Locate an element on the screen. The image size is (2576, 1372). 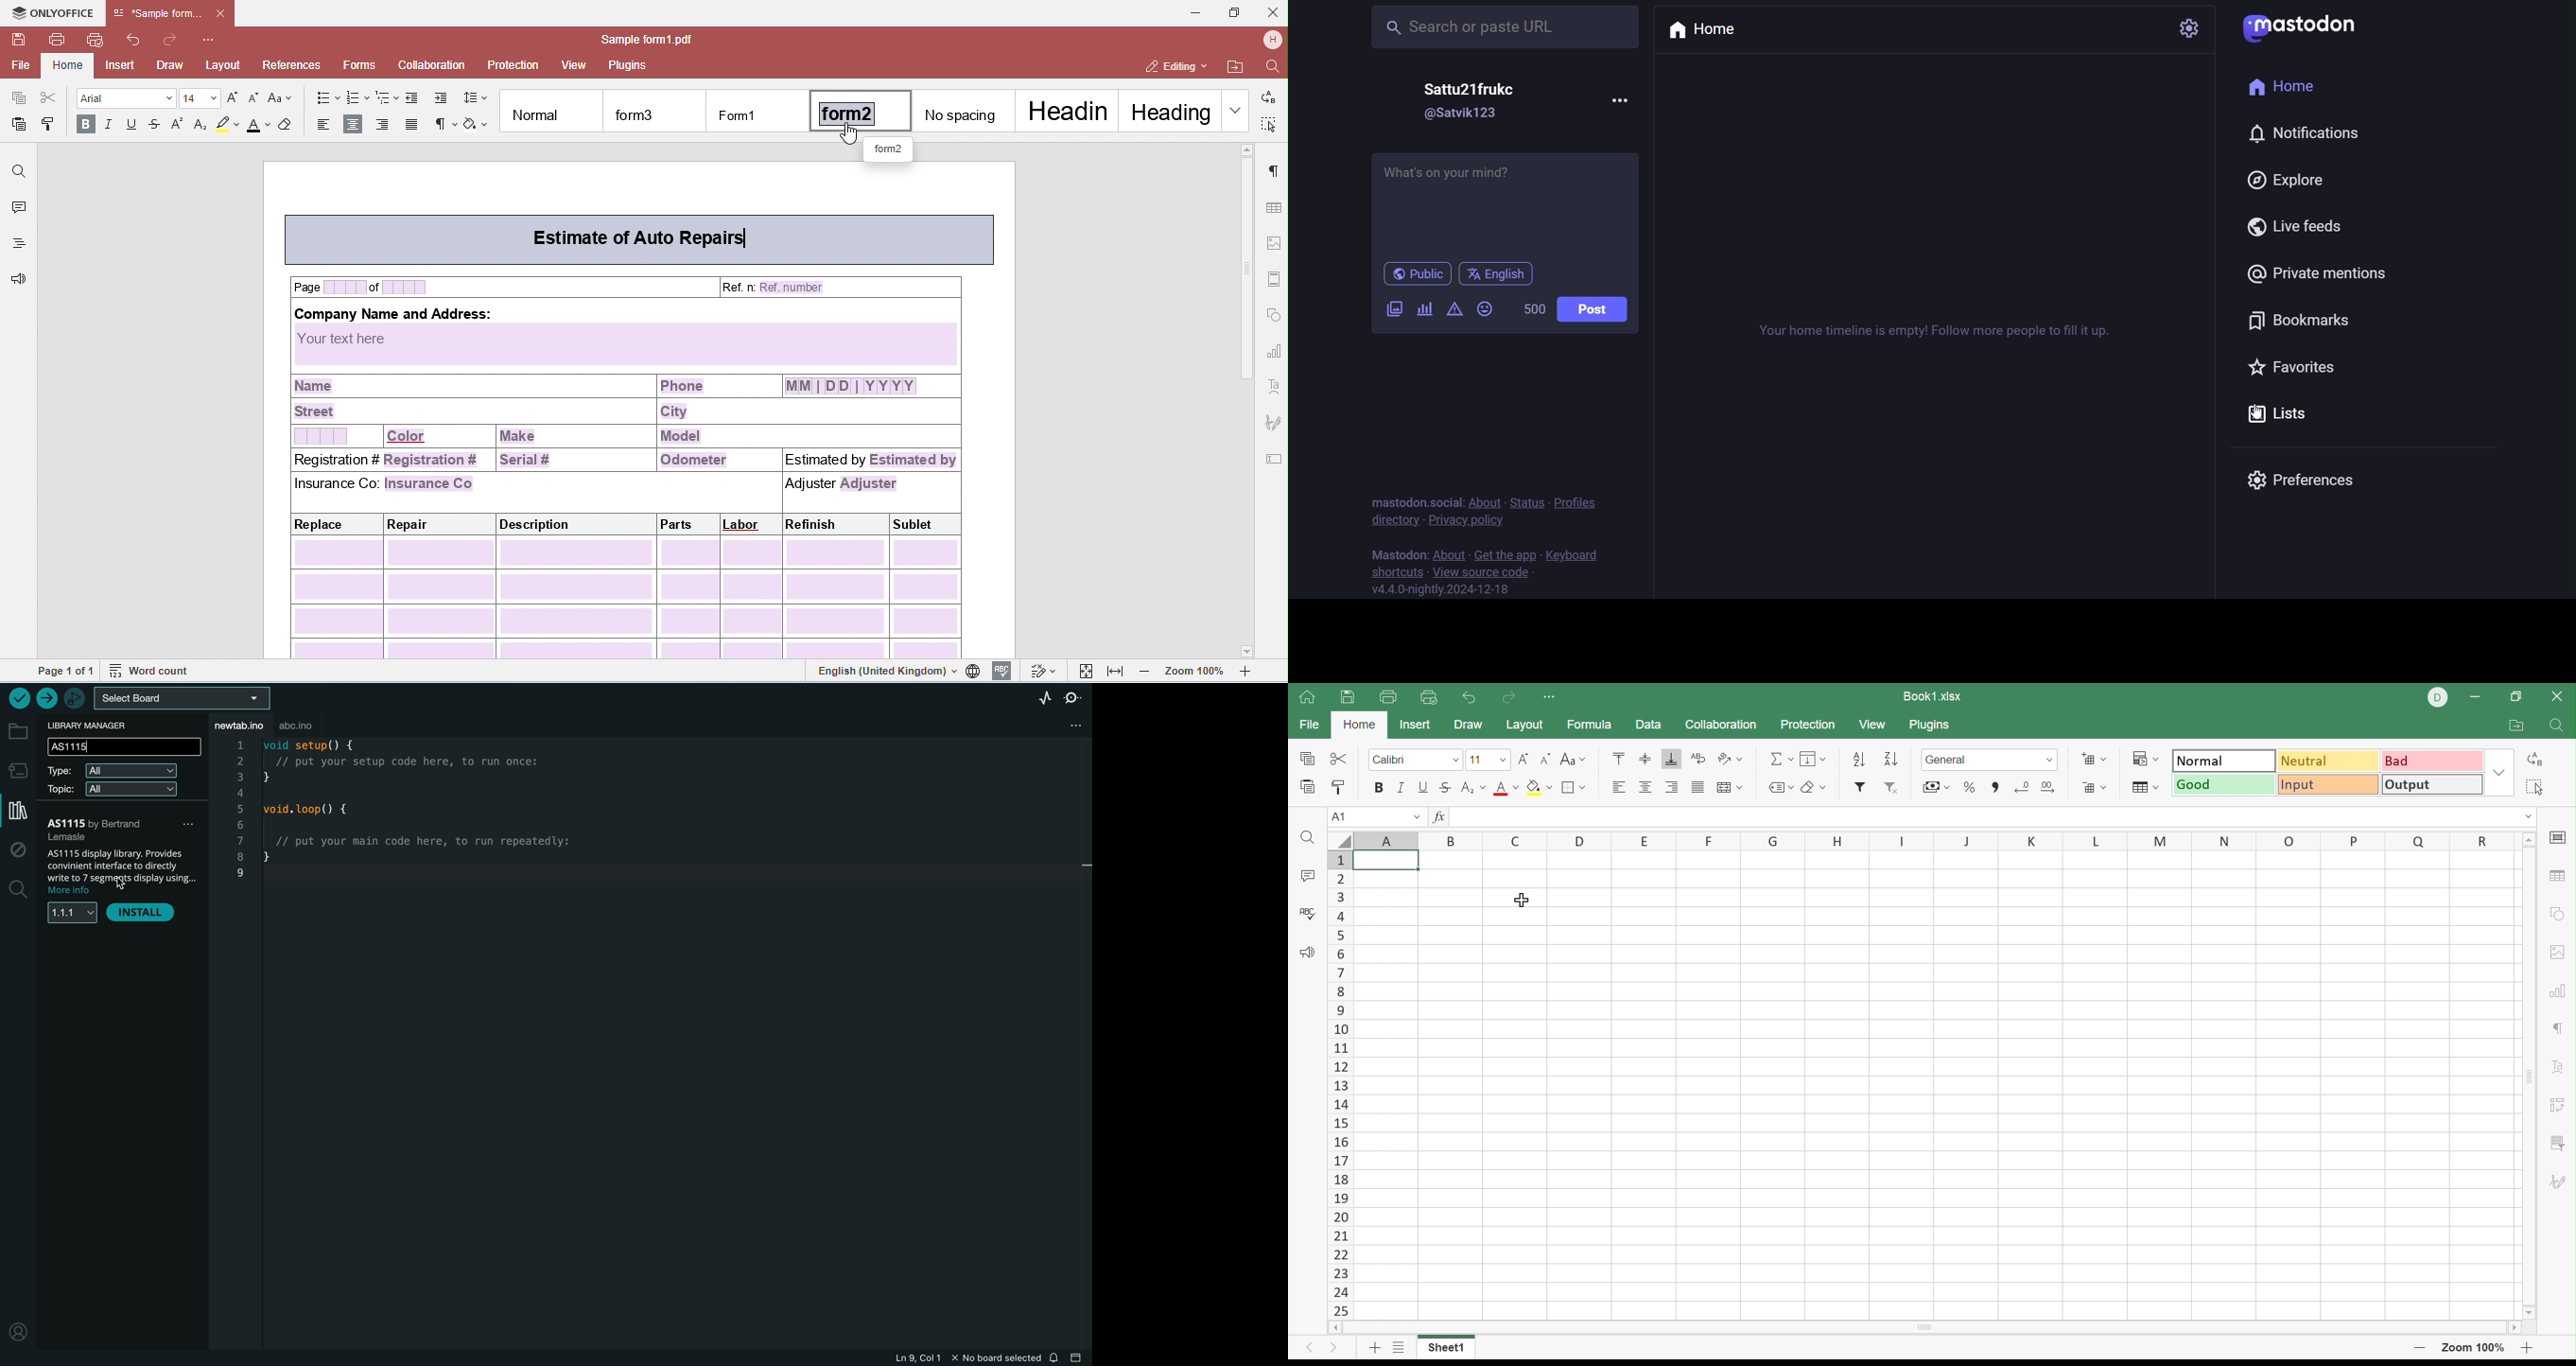
Wrap Text is located at coordinates (1696, 759).